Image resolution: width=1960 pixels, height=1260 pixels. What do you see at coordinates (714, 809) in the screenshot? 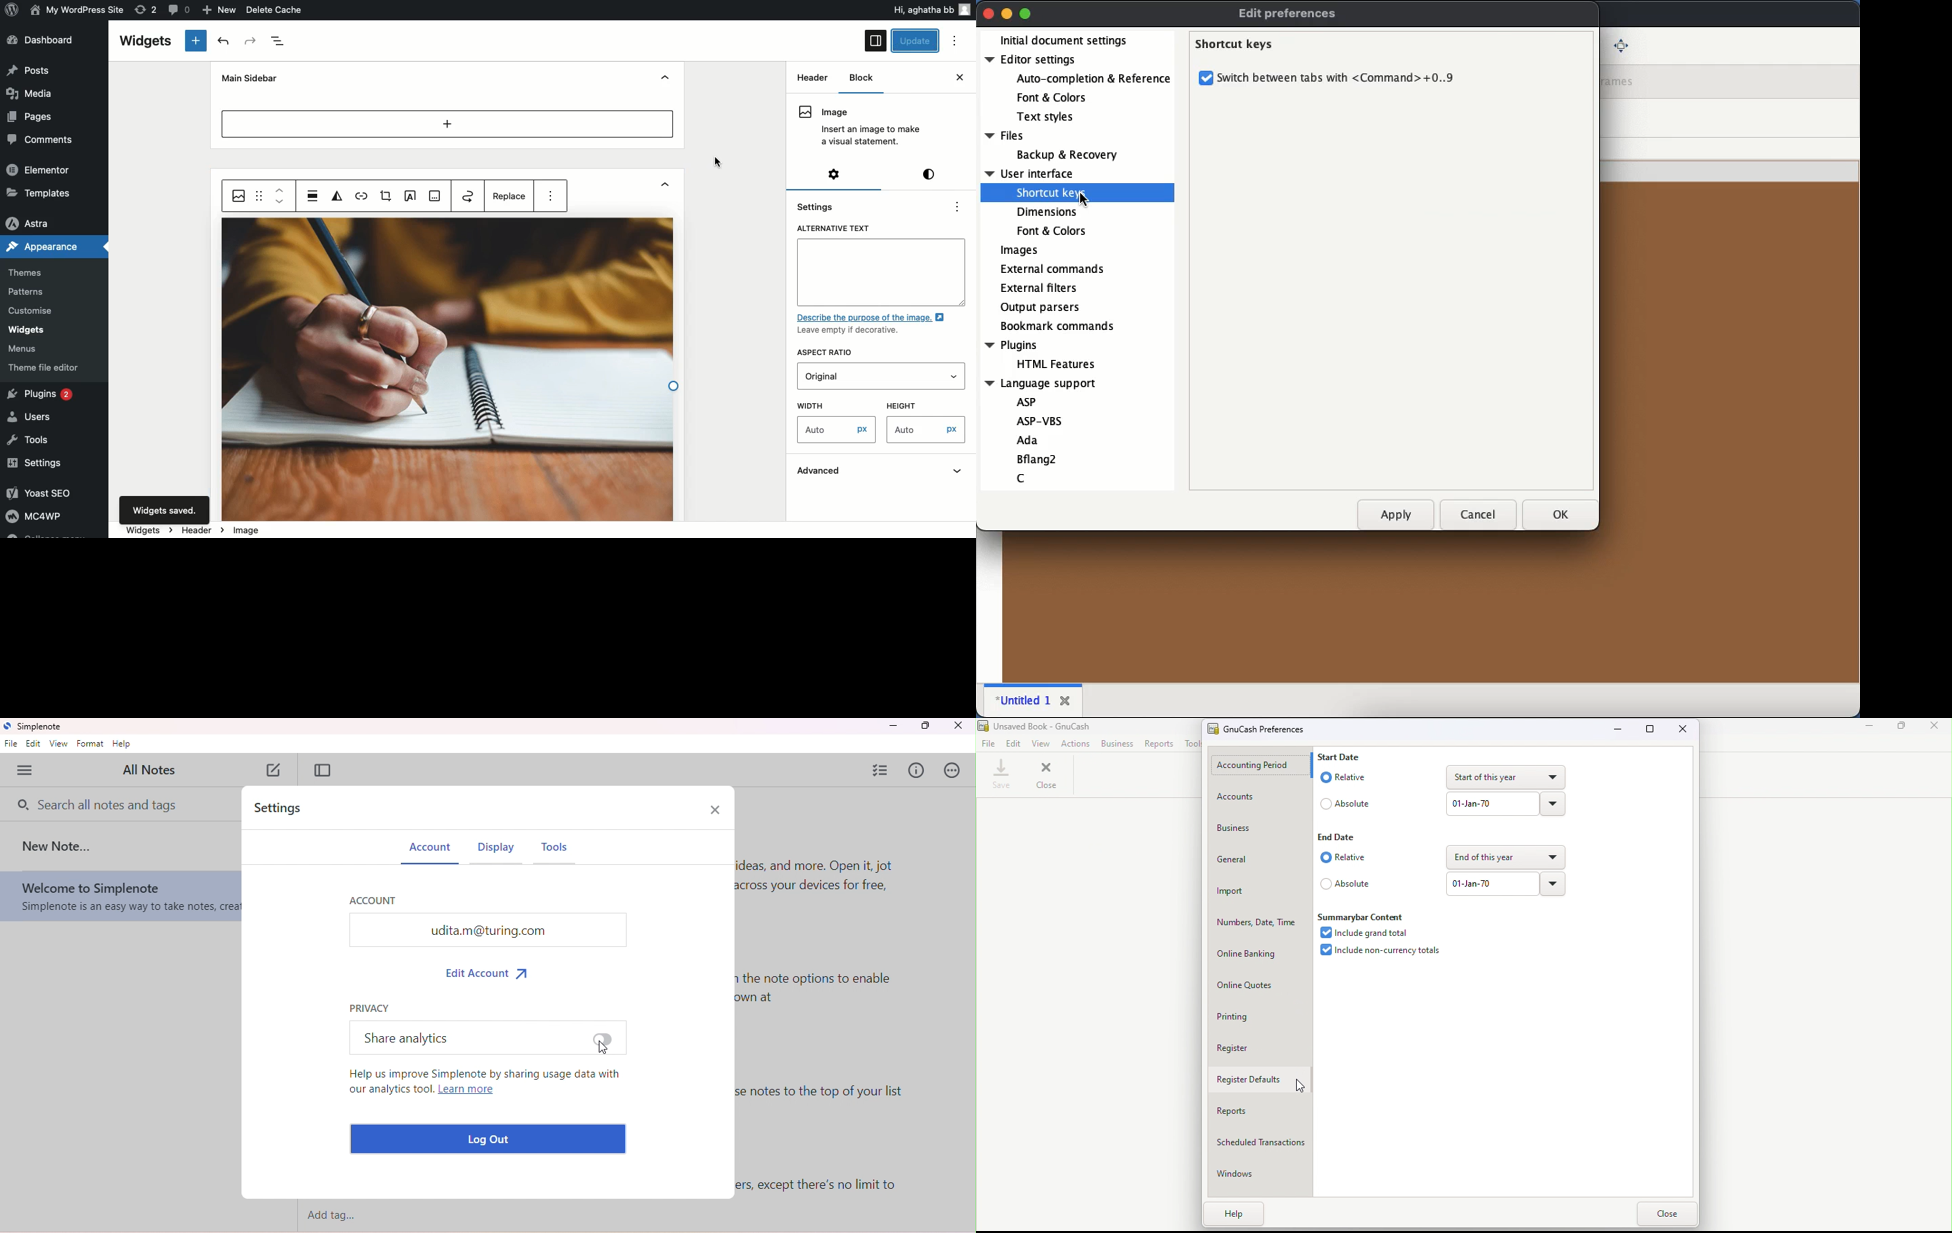
I see `close` at bounding box center [714, 809].